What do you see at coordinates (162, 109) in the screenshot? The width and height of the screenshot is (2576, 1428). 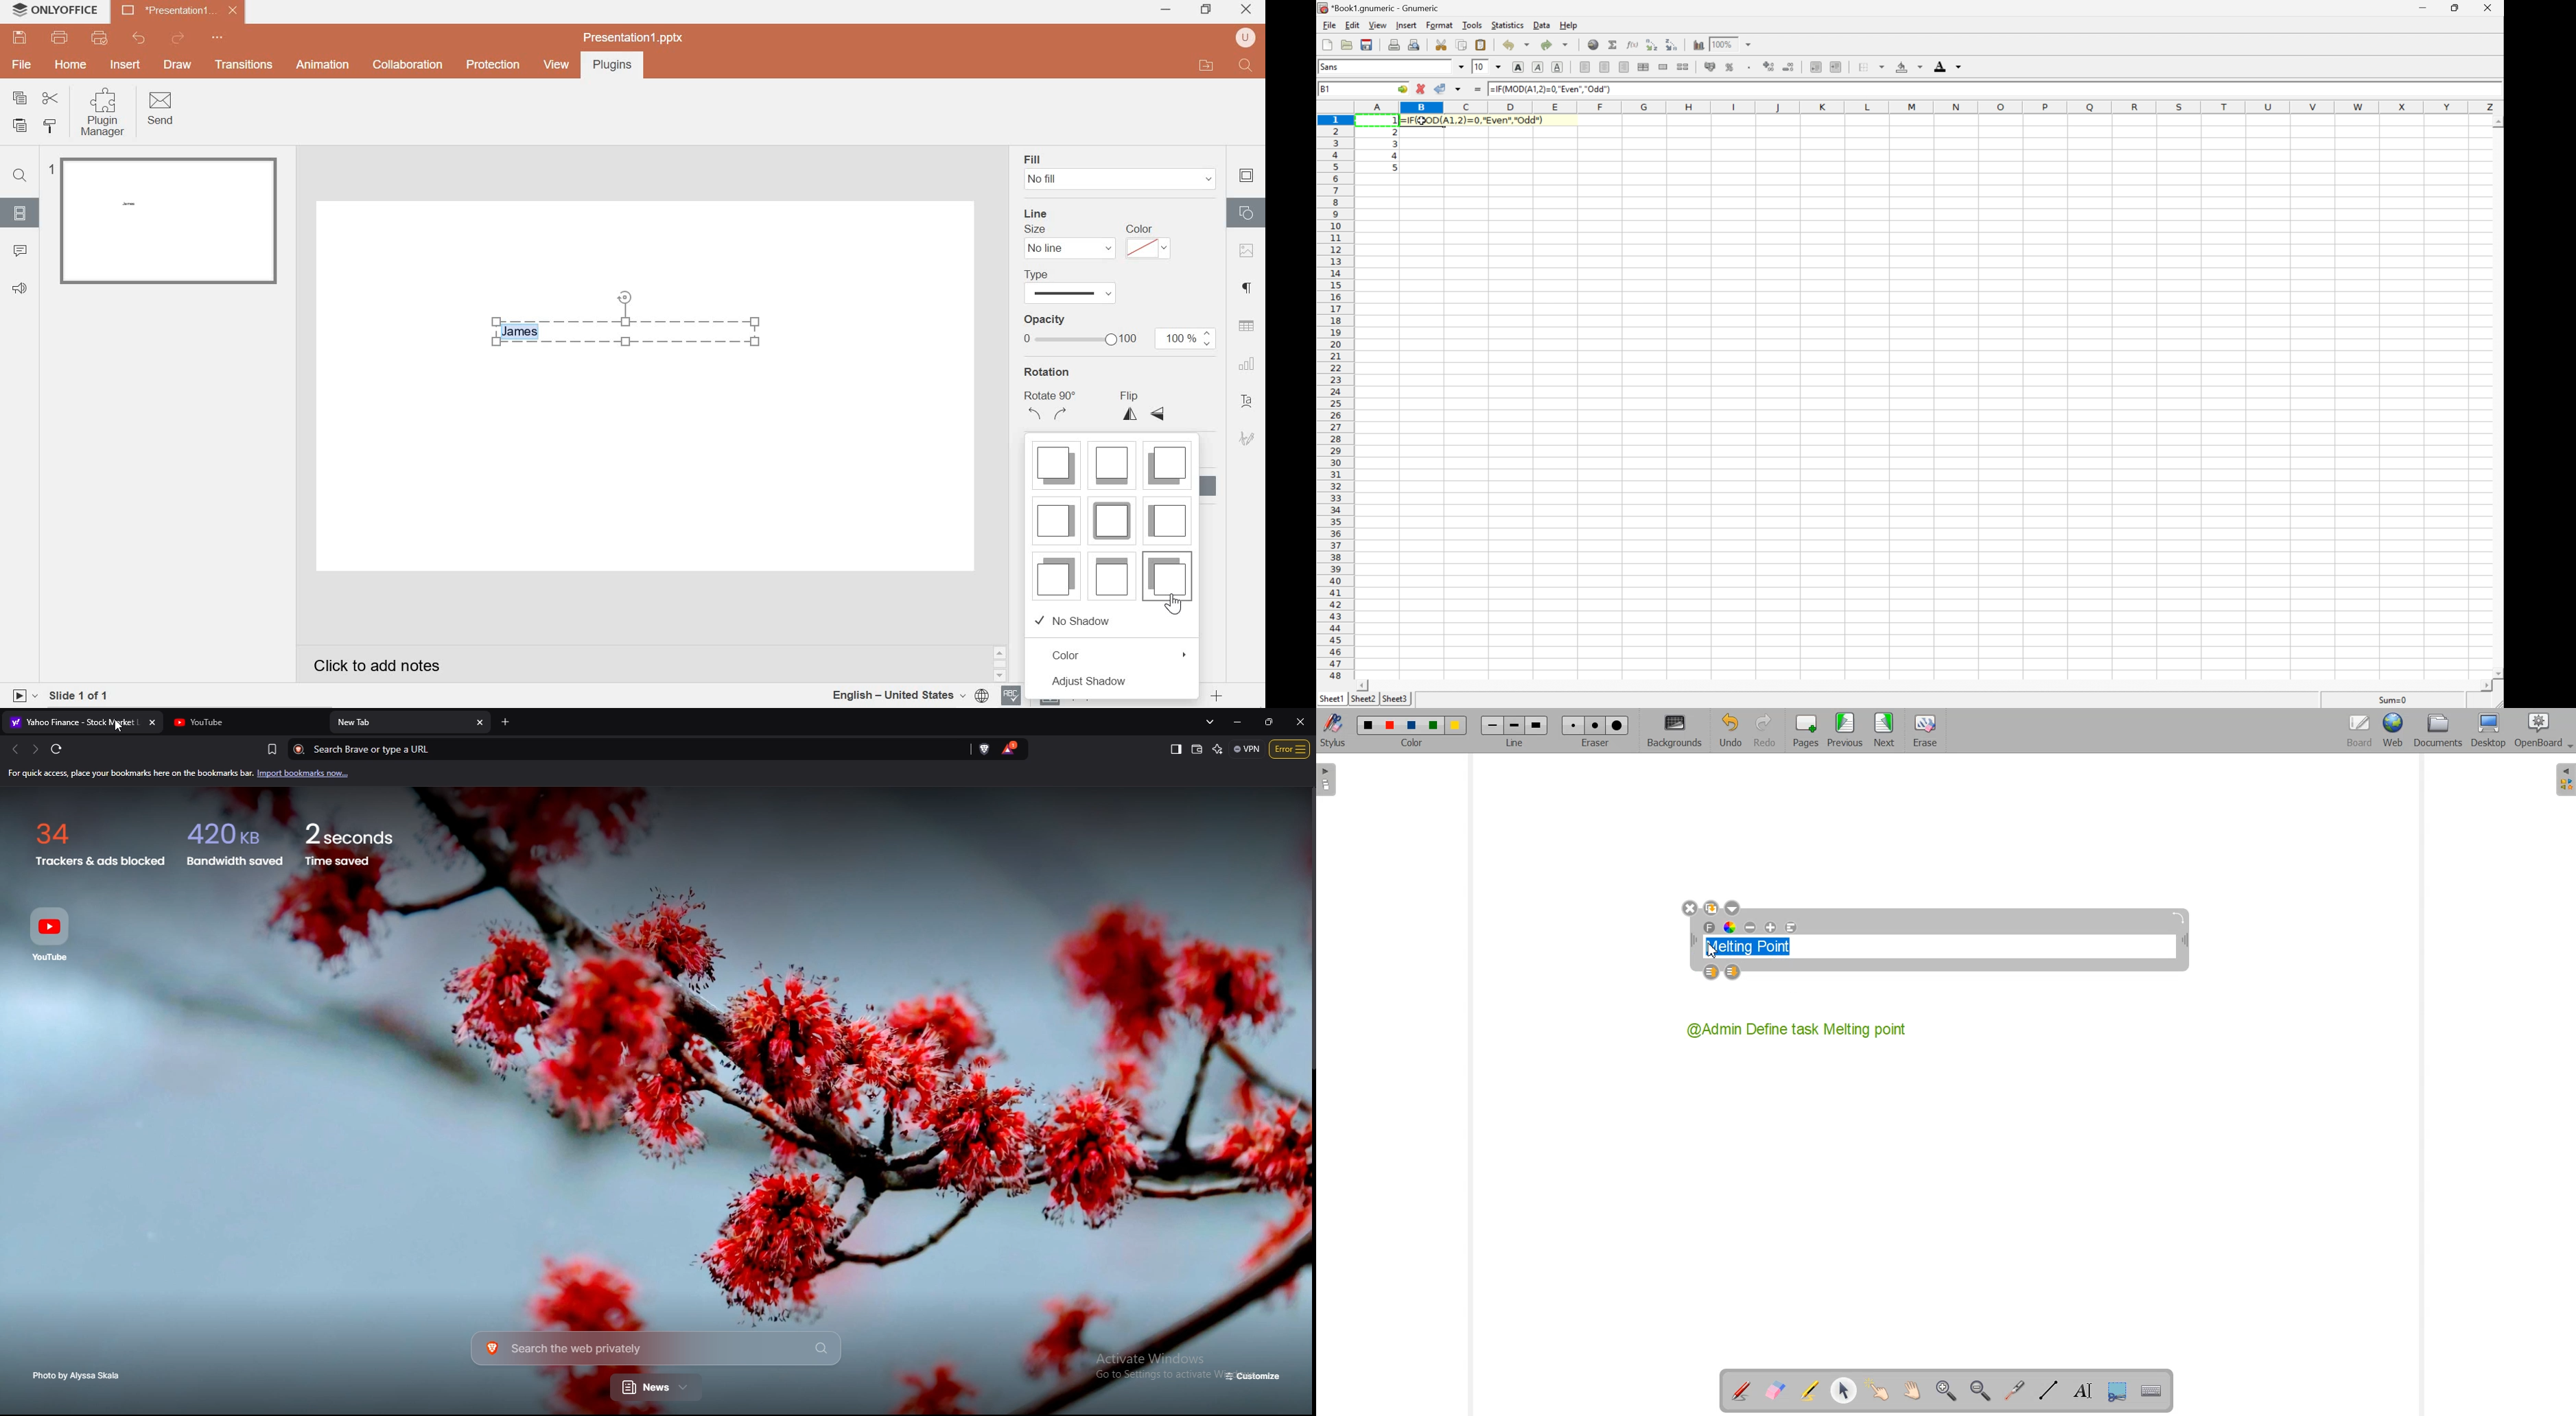 I see `Send` at bounding box center [162, 109].